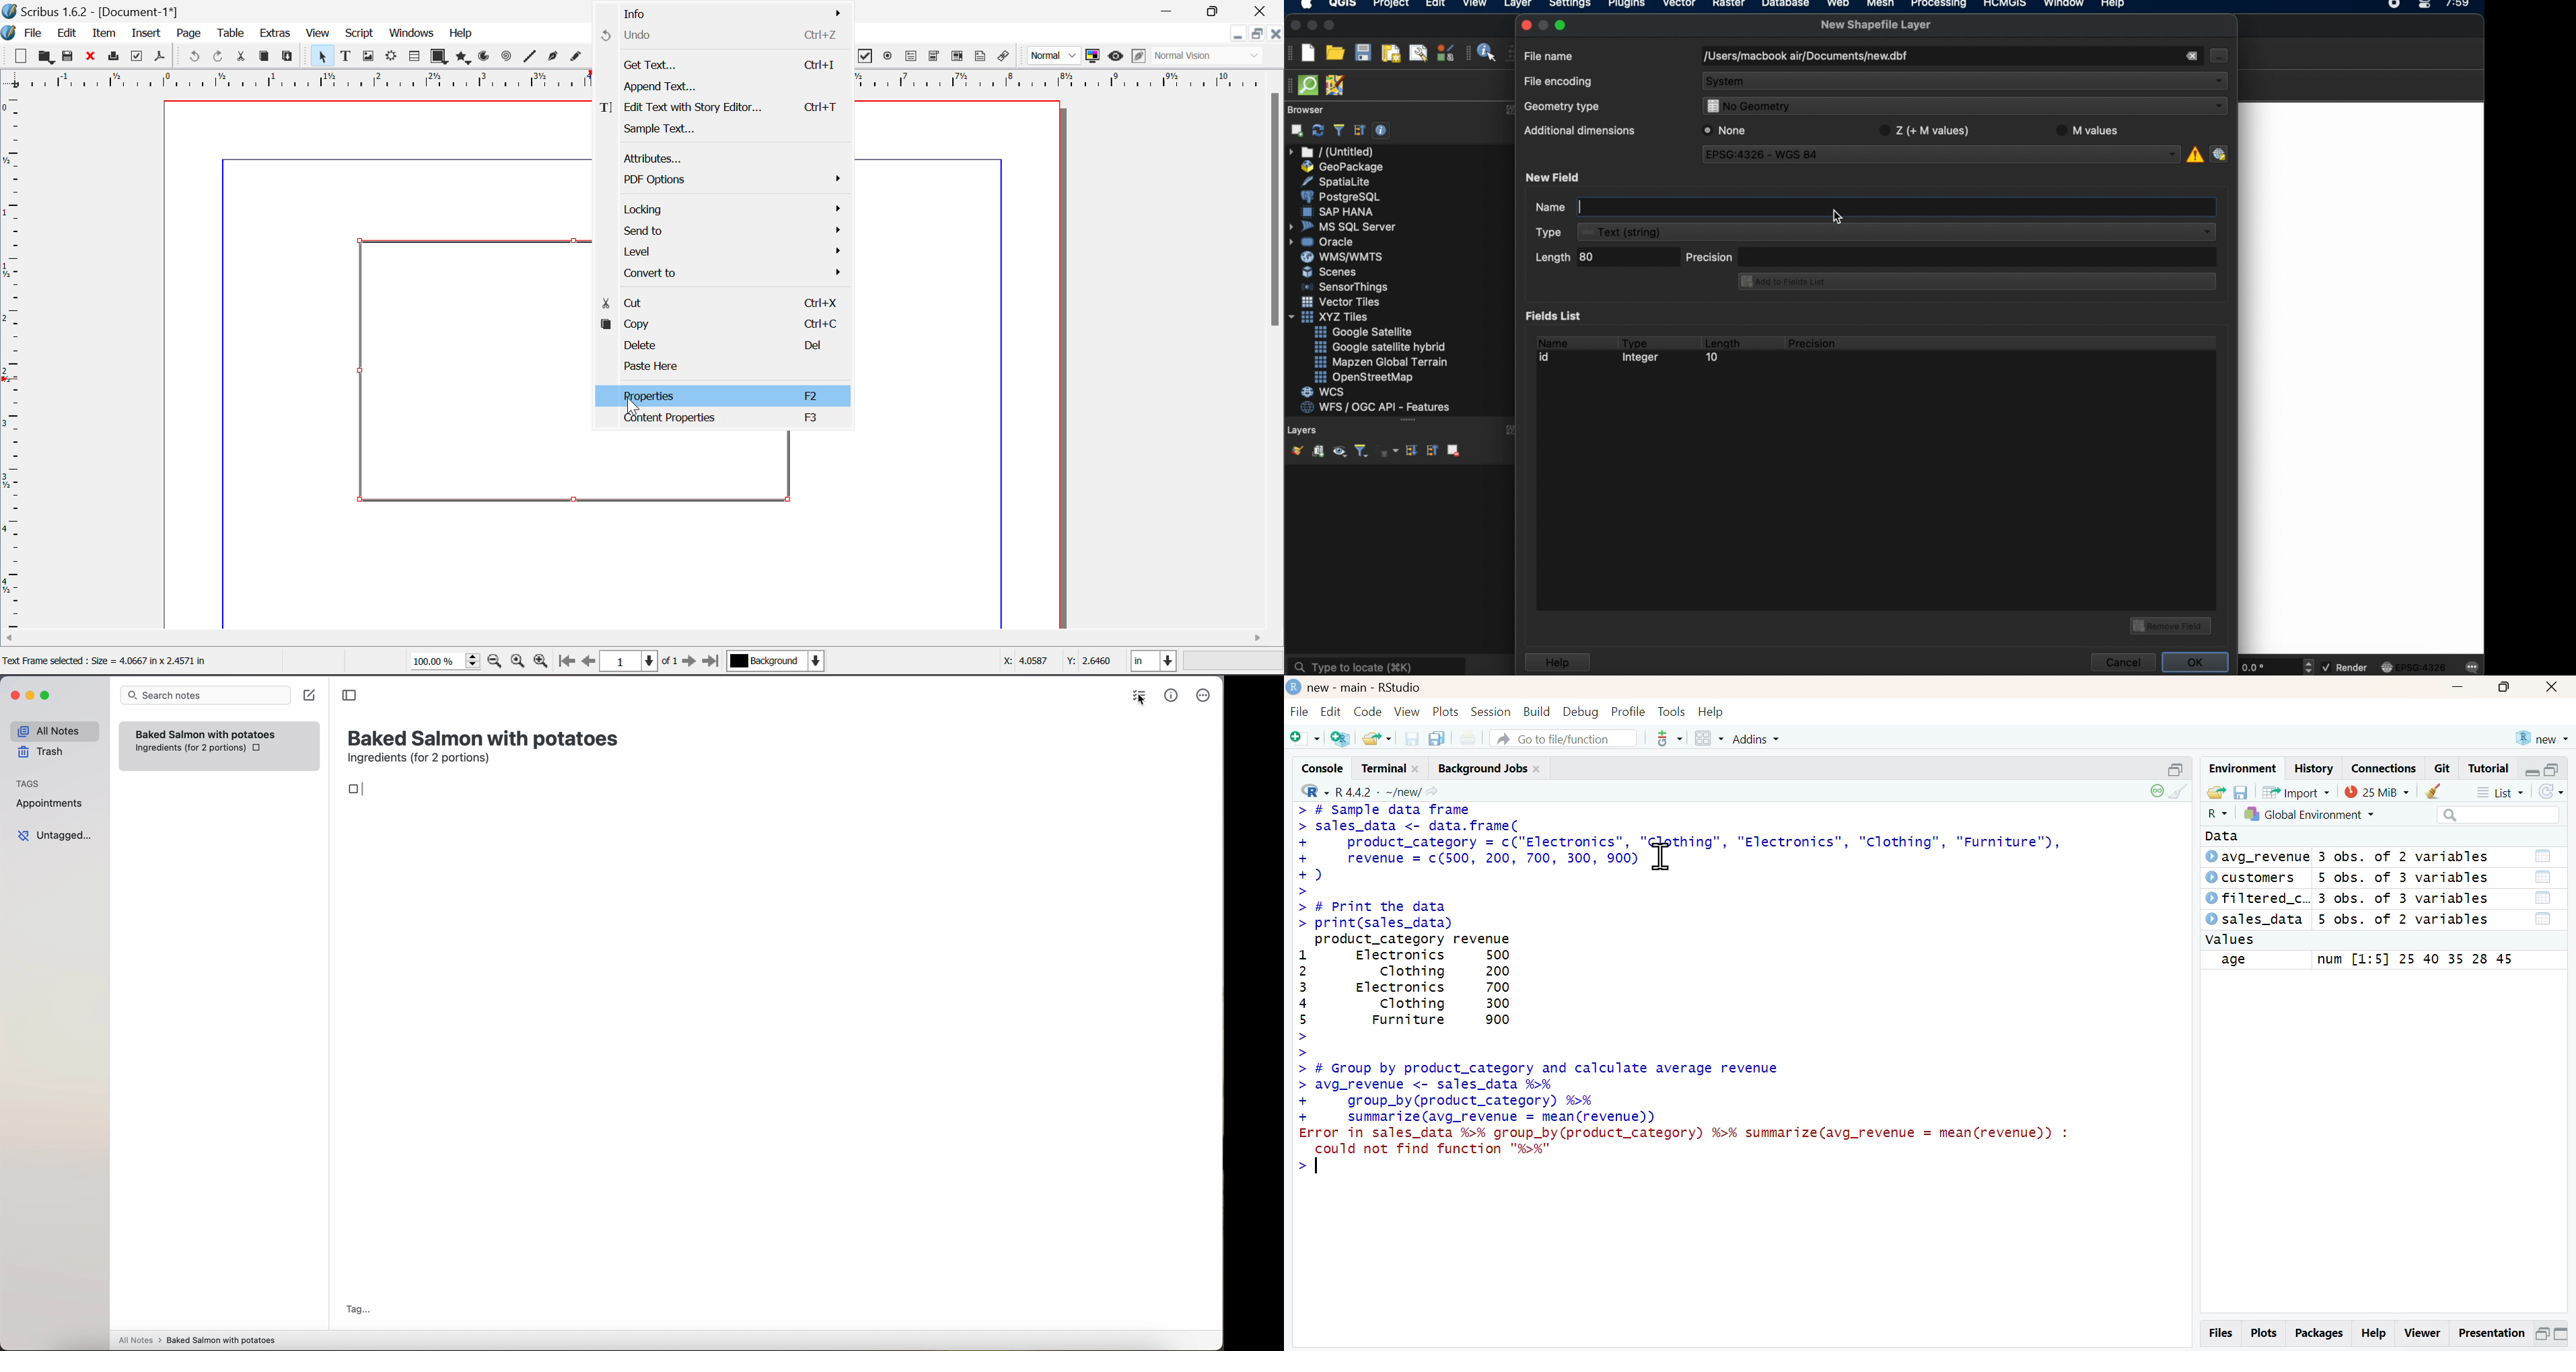 The width and height of the screenshot is (2576, 1372). Describe the element at coordinates (2373, 1335) in the screenshot. I see `Help` at that location.